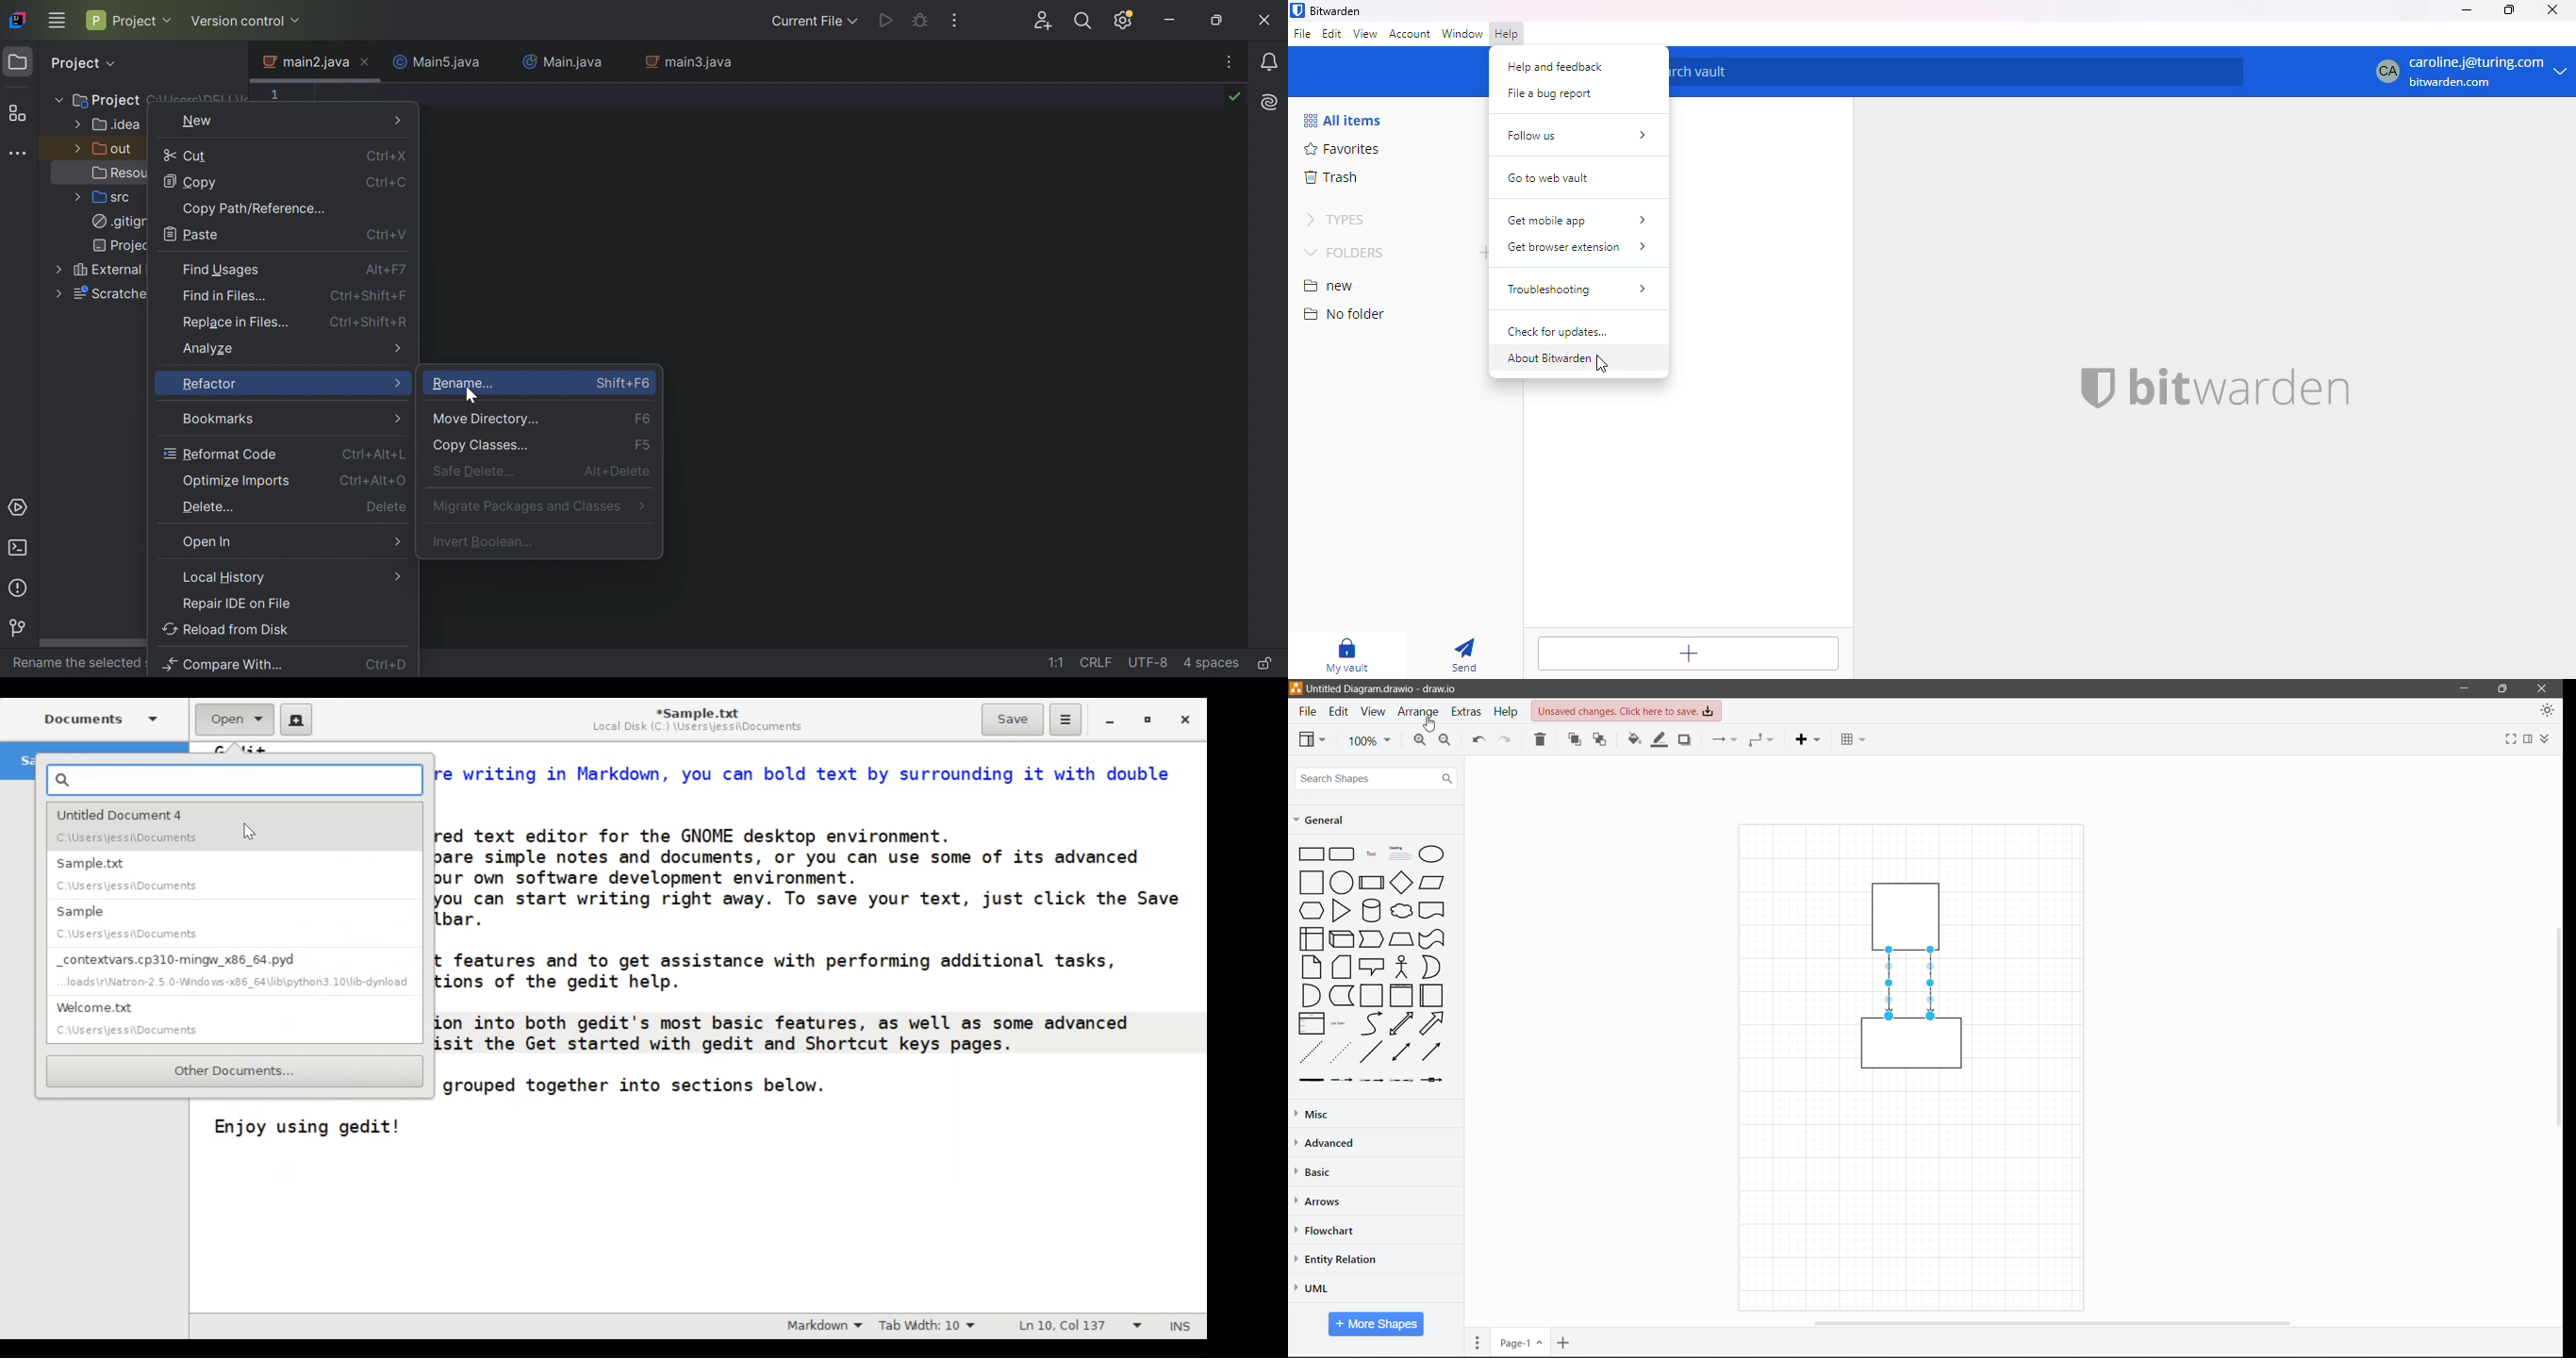  I want to click on Cursor, so click(1428, 724).